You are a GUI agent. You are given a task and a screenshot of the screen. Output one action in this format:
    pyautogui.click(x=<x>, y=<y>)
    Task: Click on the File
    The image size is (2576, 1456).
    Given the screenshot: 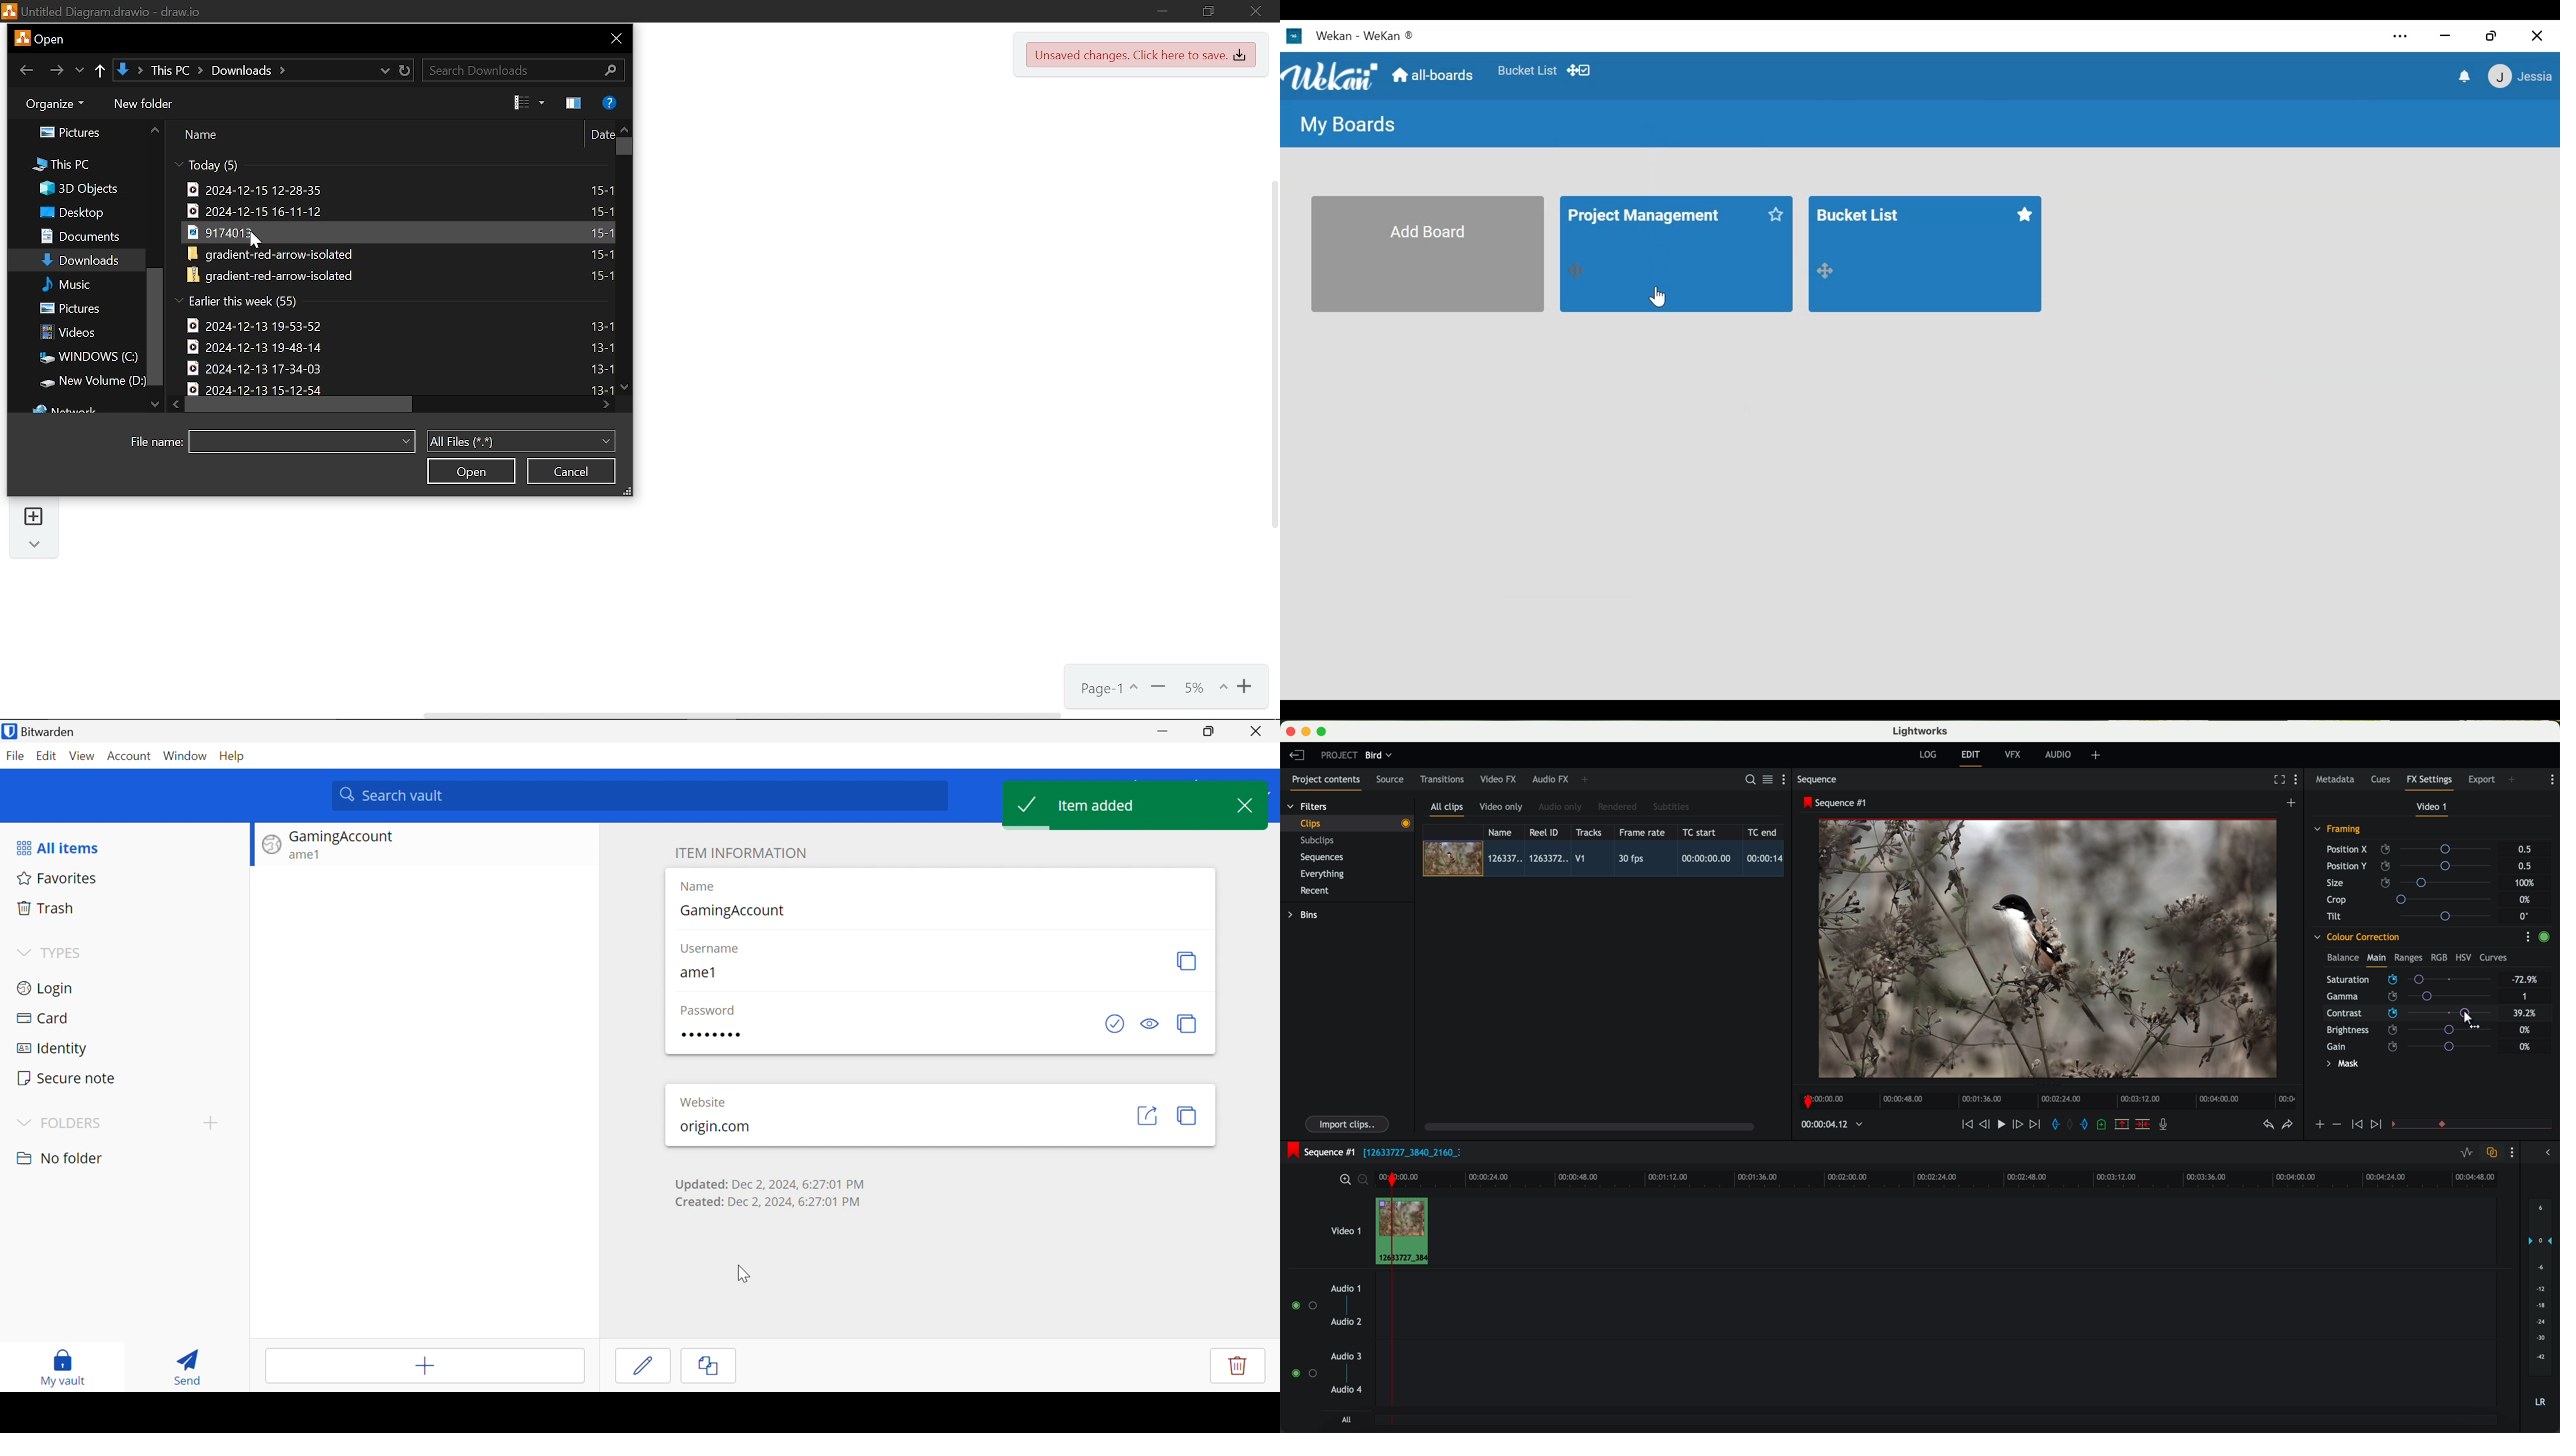 What is the action you would take?
    pyautogui.click(x=15, y=757)
    